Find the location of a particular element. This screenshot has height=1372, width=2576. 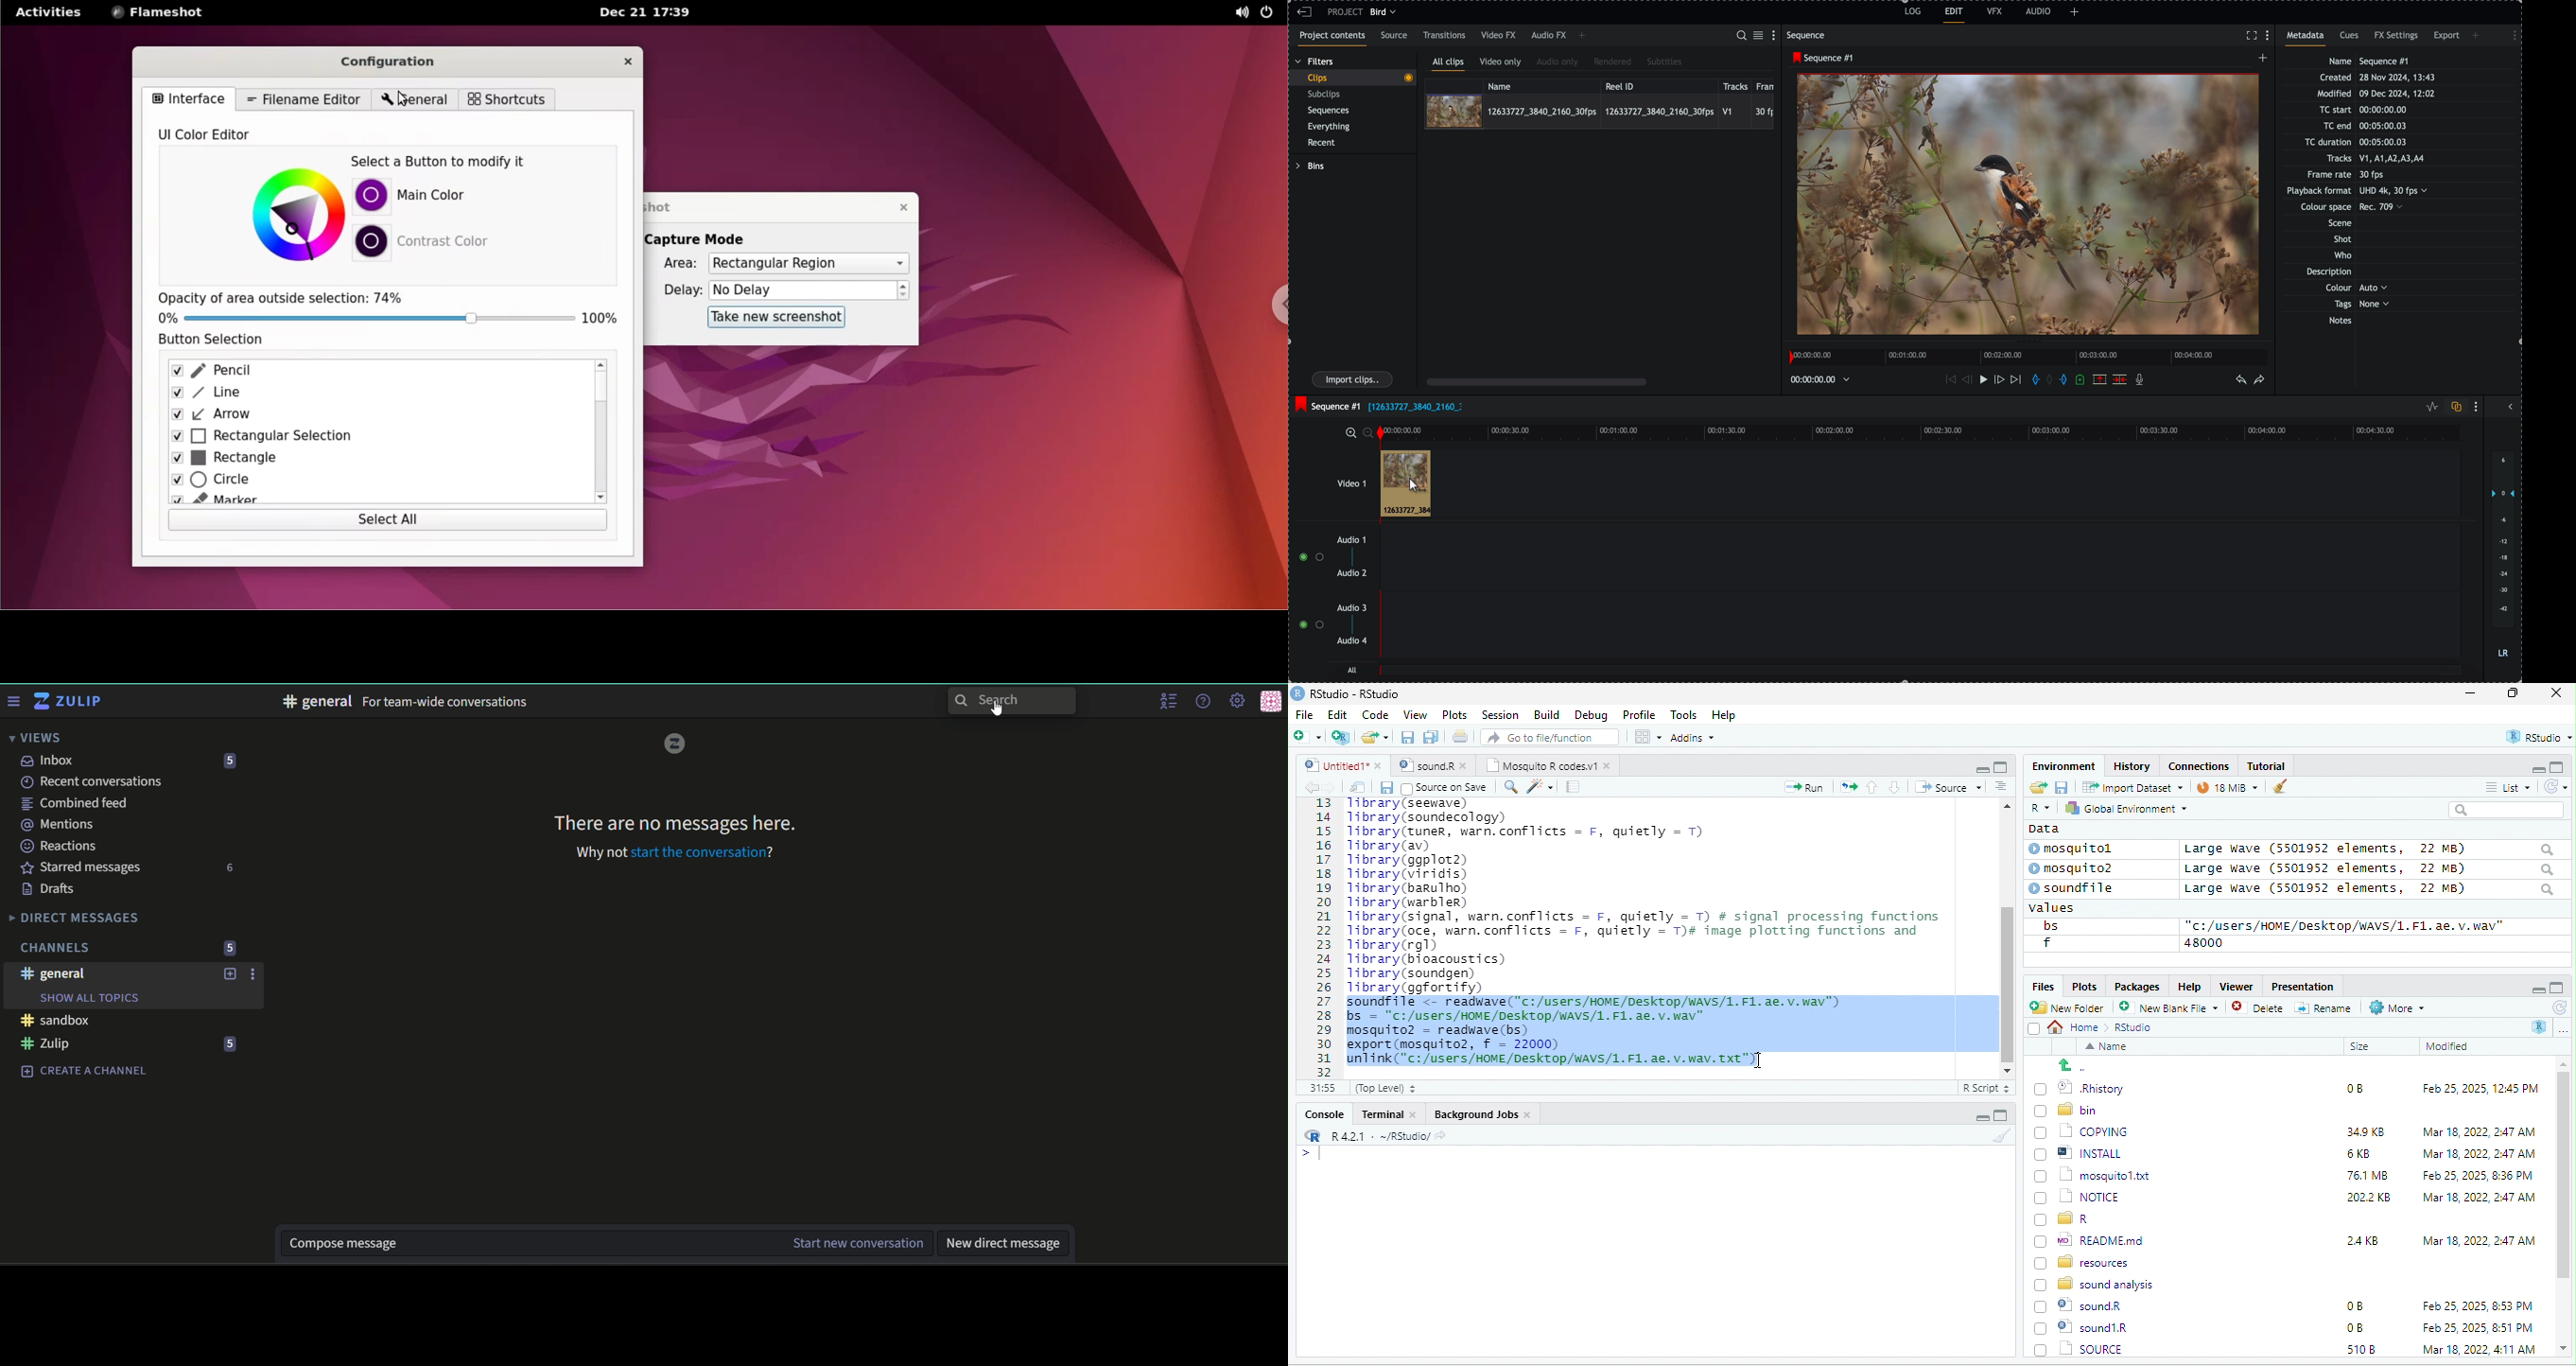

349K8 is located at coordinates (2366, 1132).